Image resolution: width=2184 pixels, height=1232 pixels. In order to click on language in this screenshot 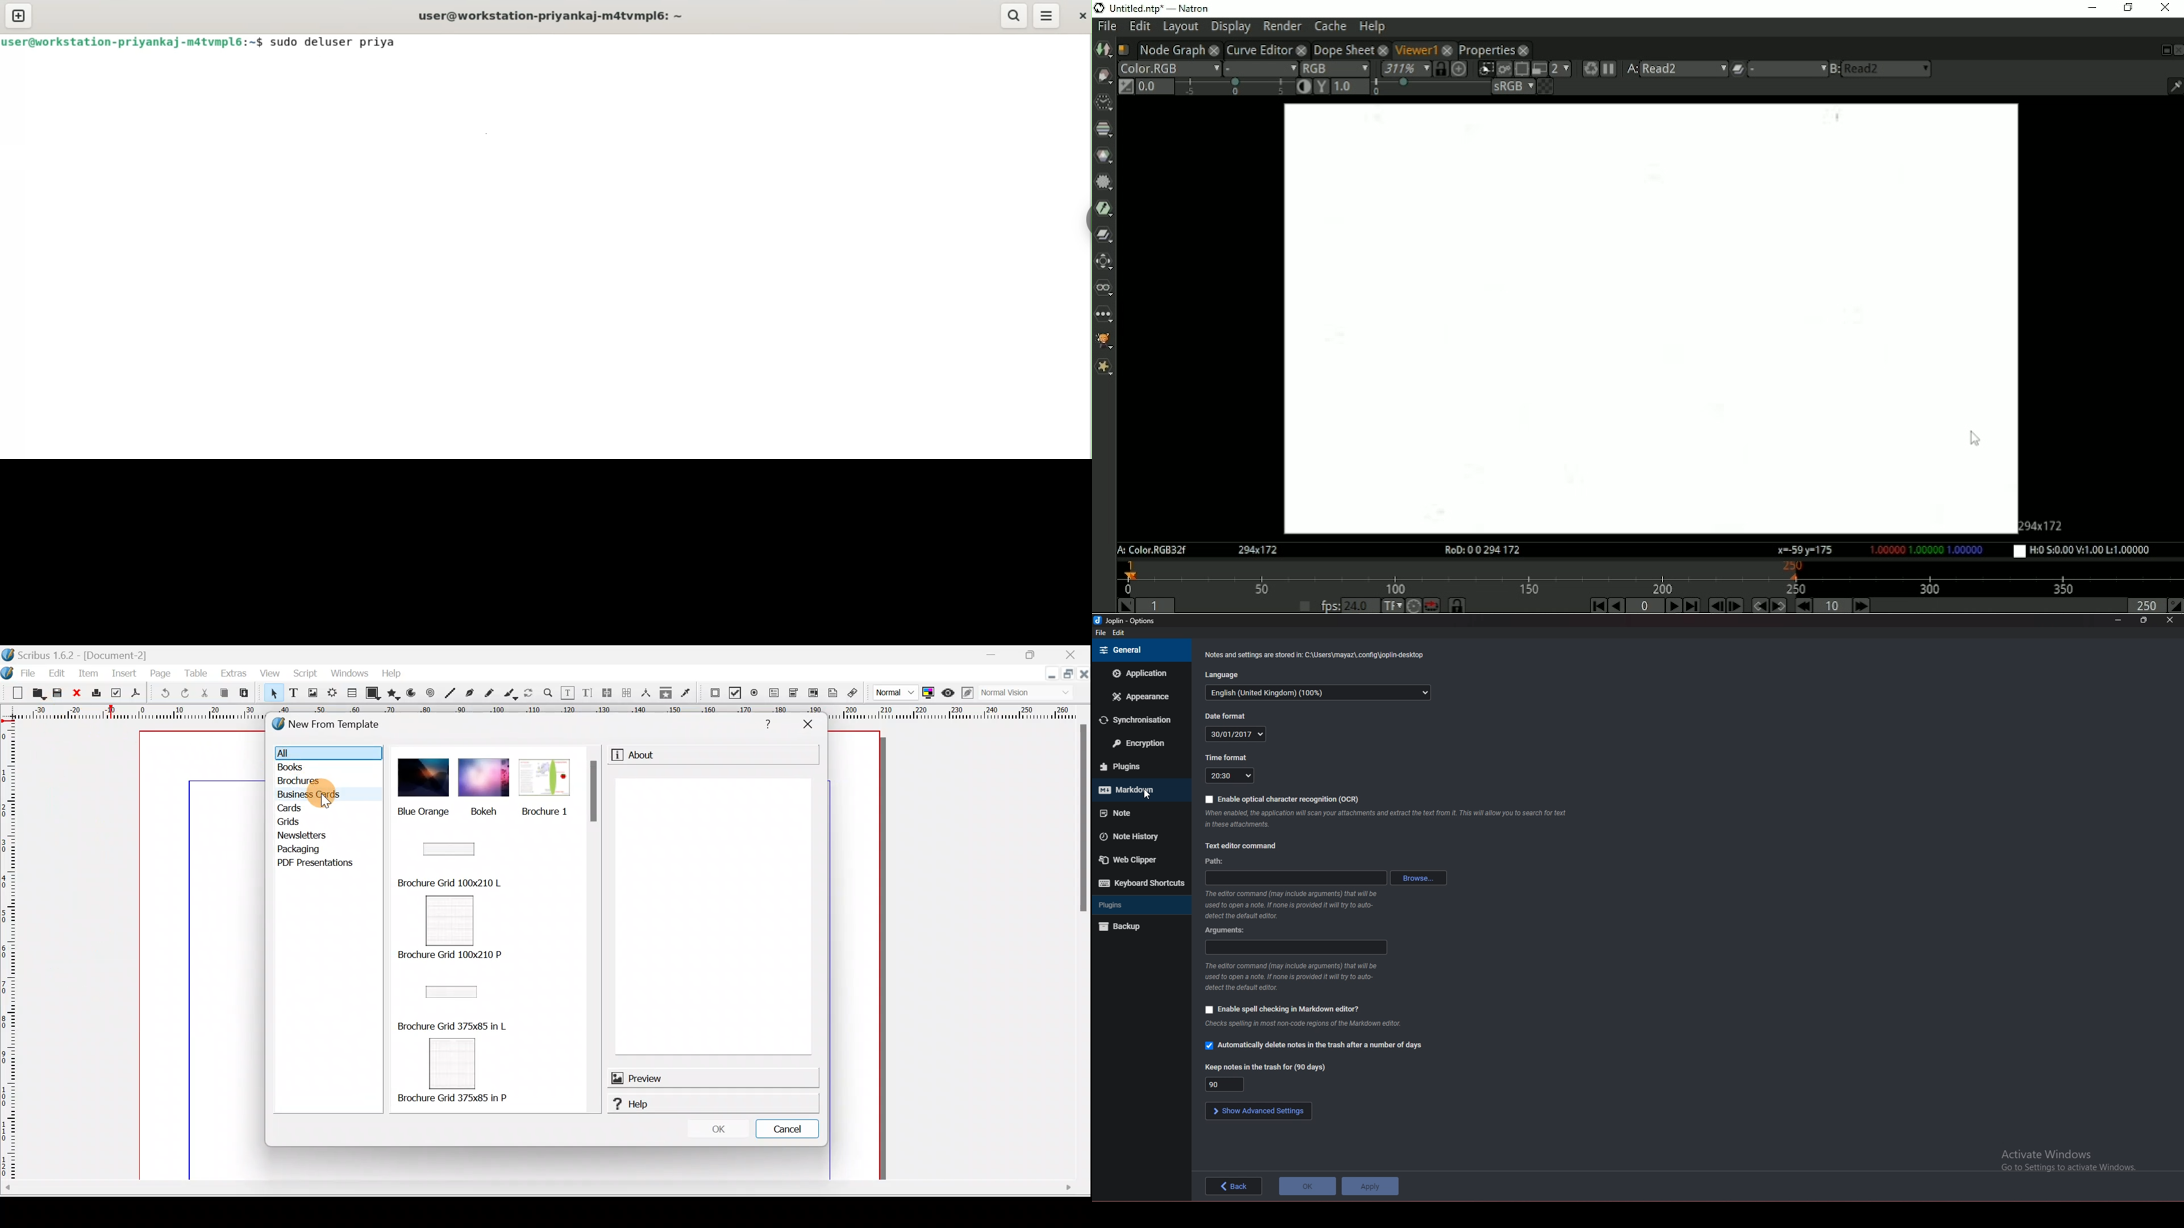, I will do `click(1223, 674)`.